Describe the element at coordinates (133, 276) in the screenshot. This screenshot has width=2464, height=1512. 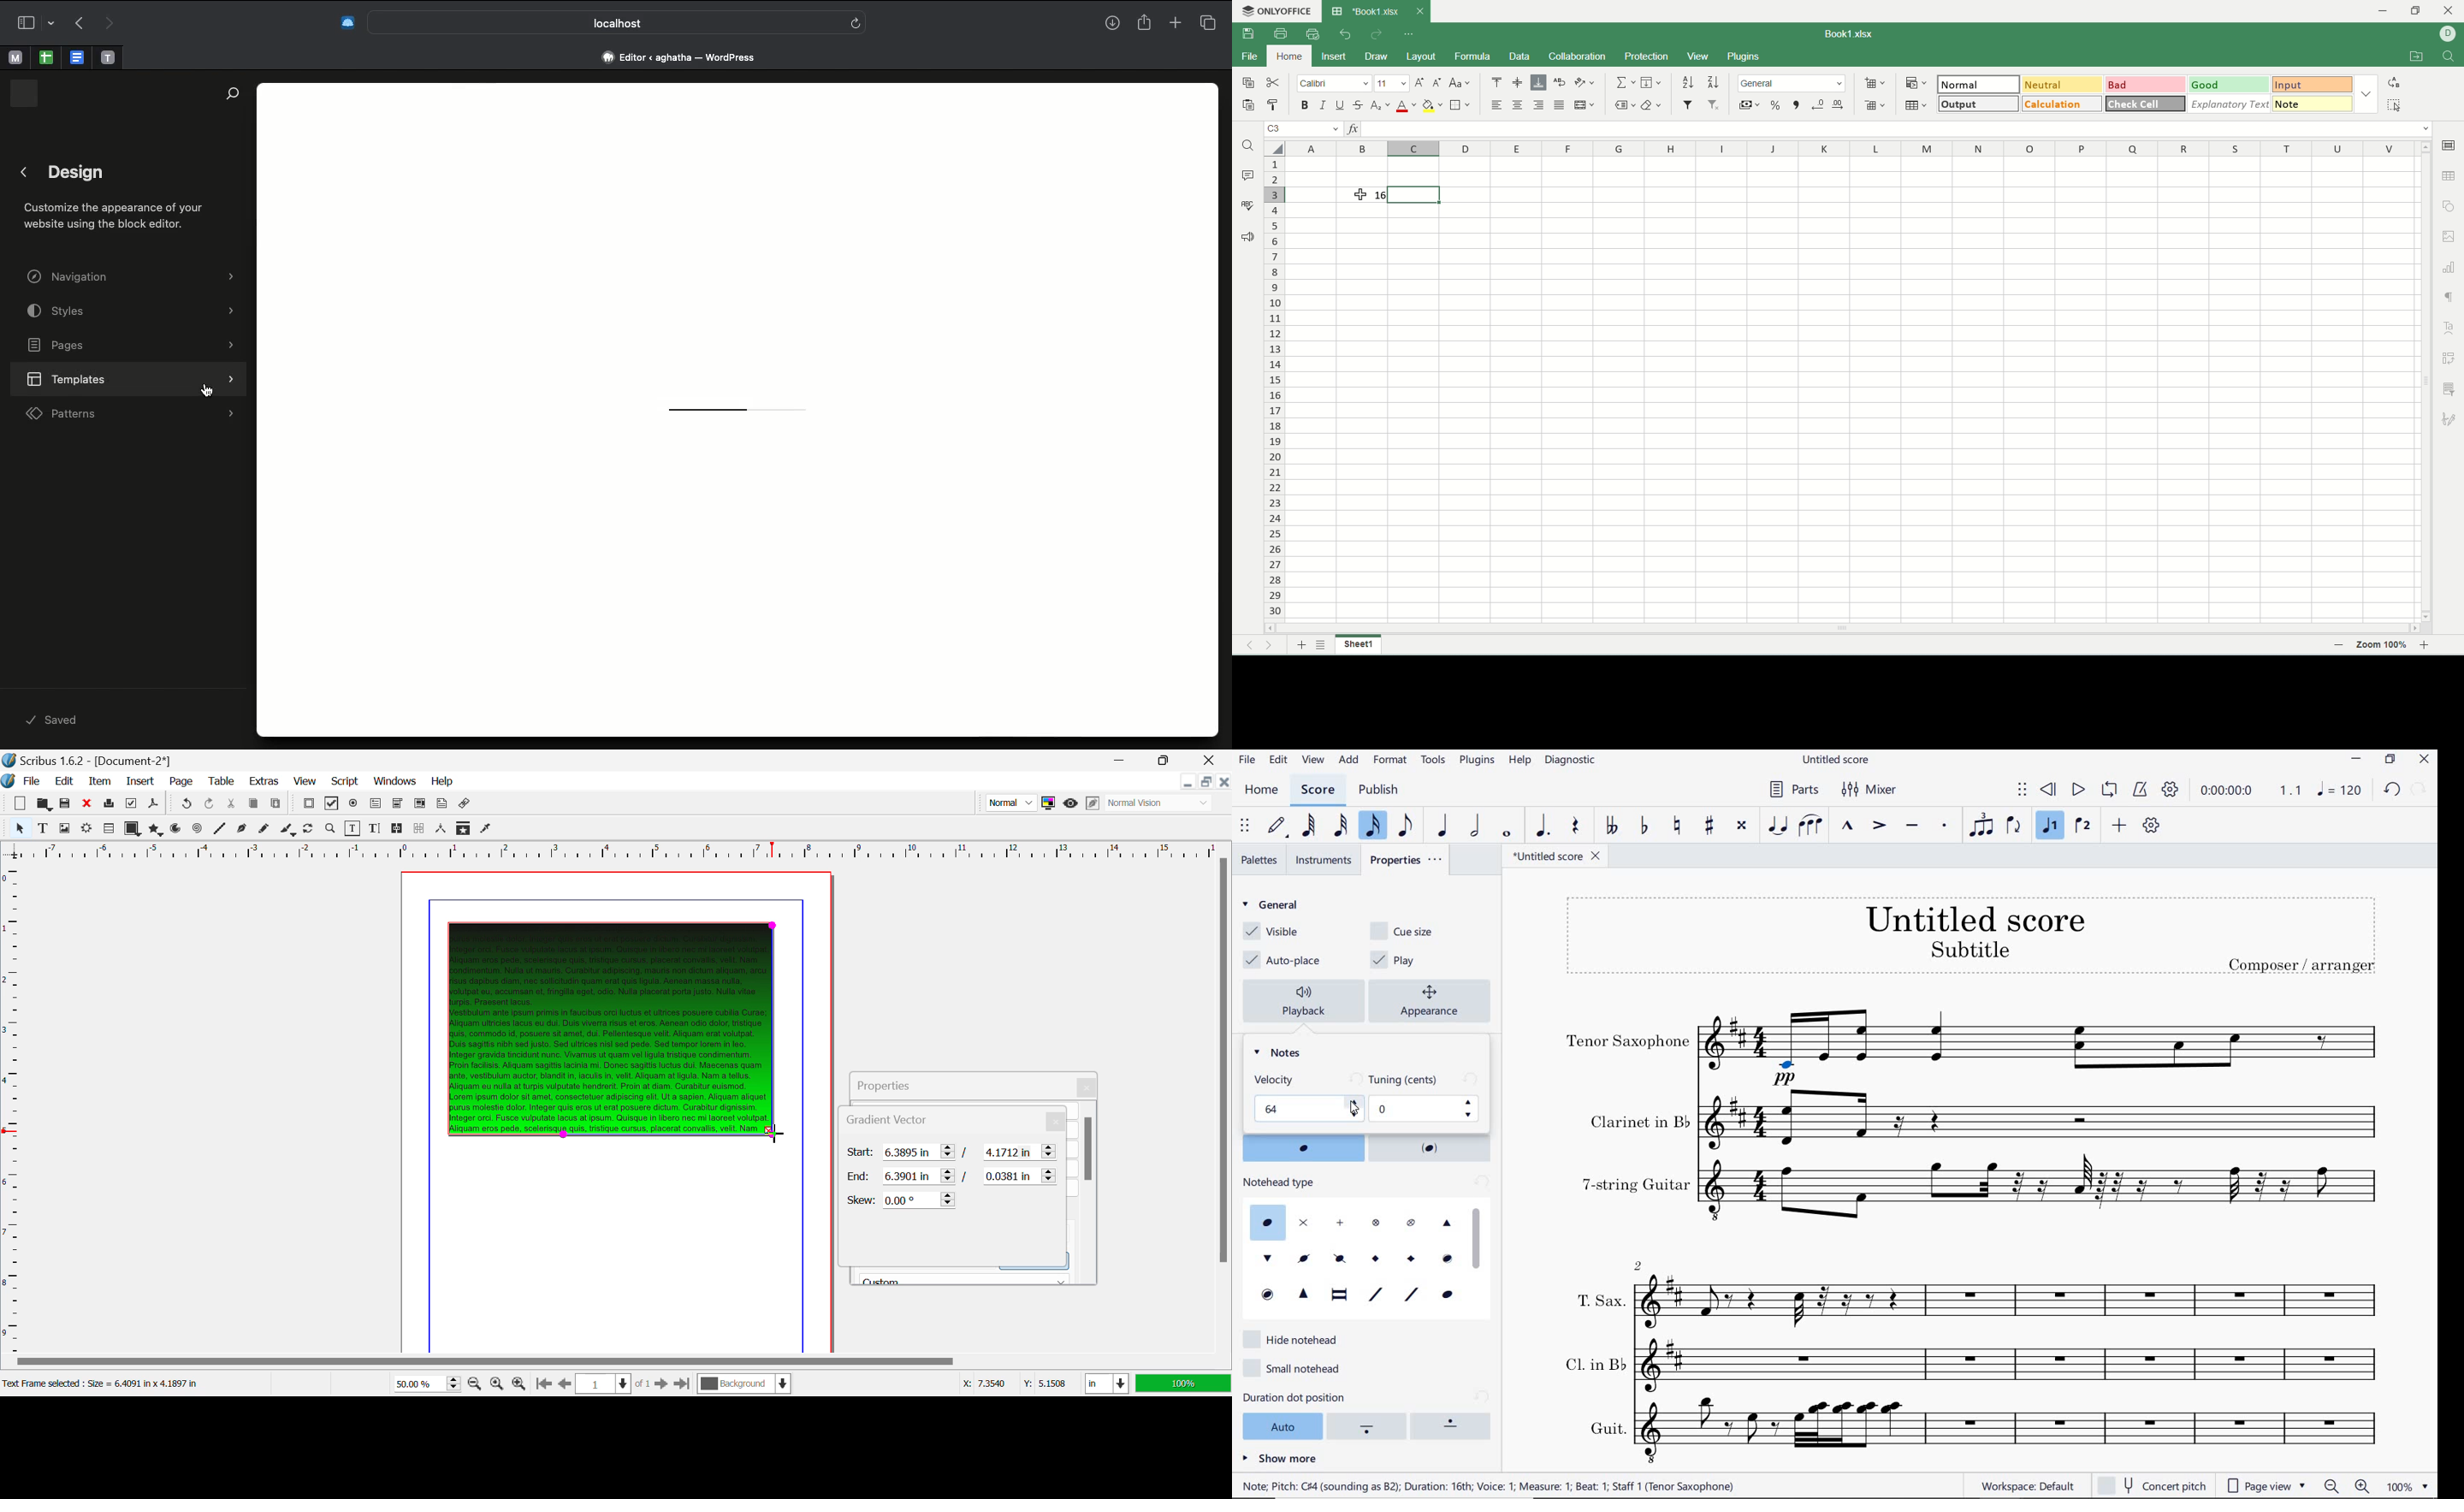
I see `Navigation` at that location.